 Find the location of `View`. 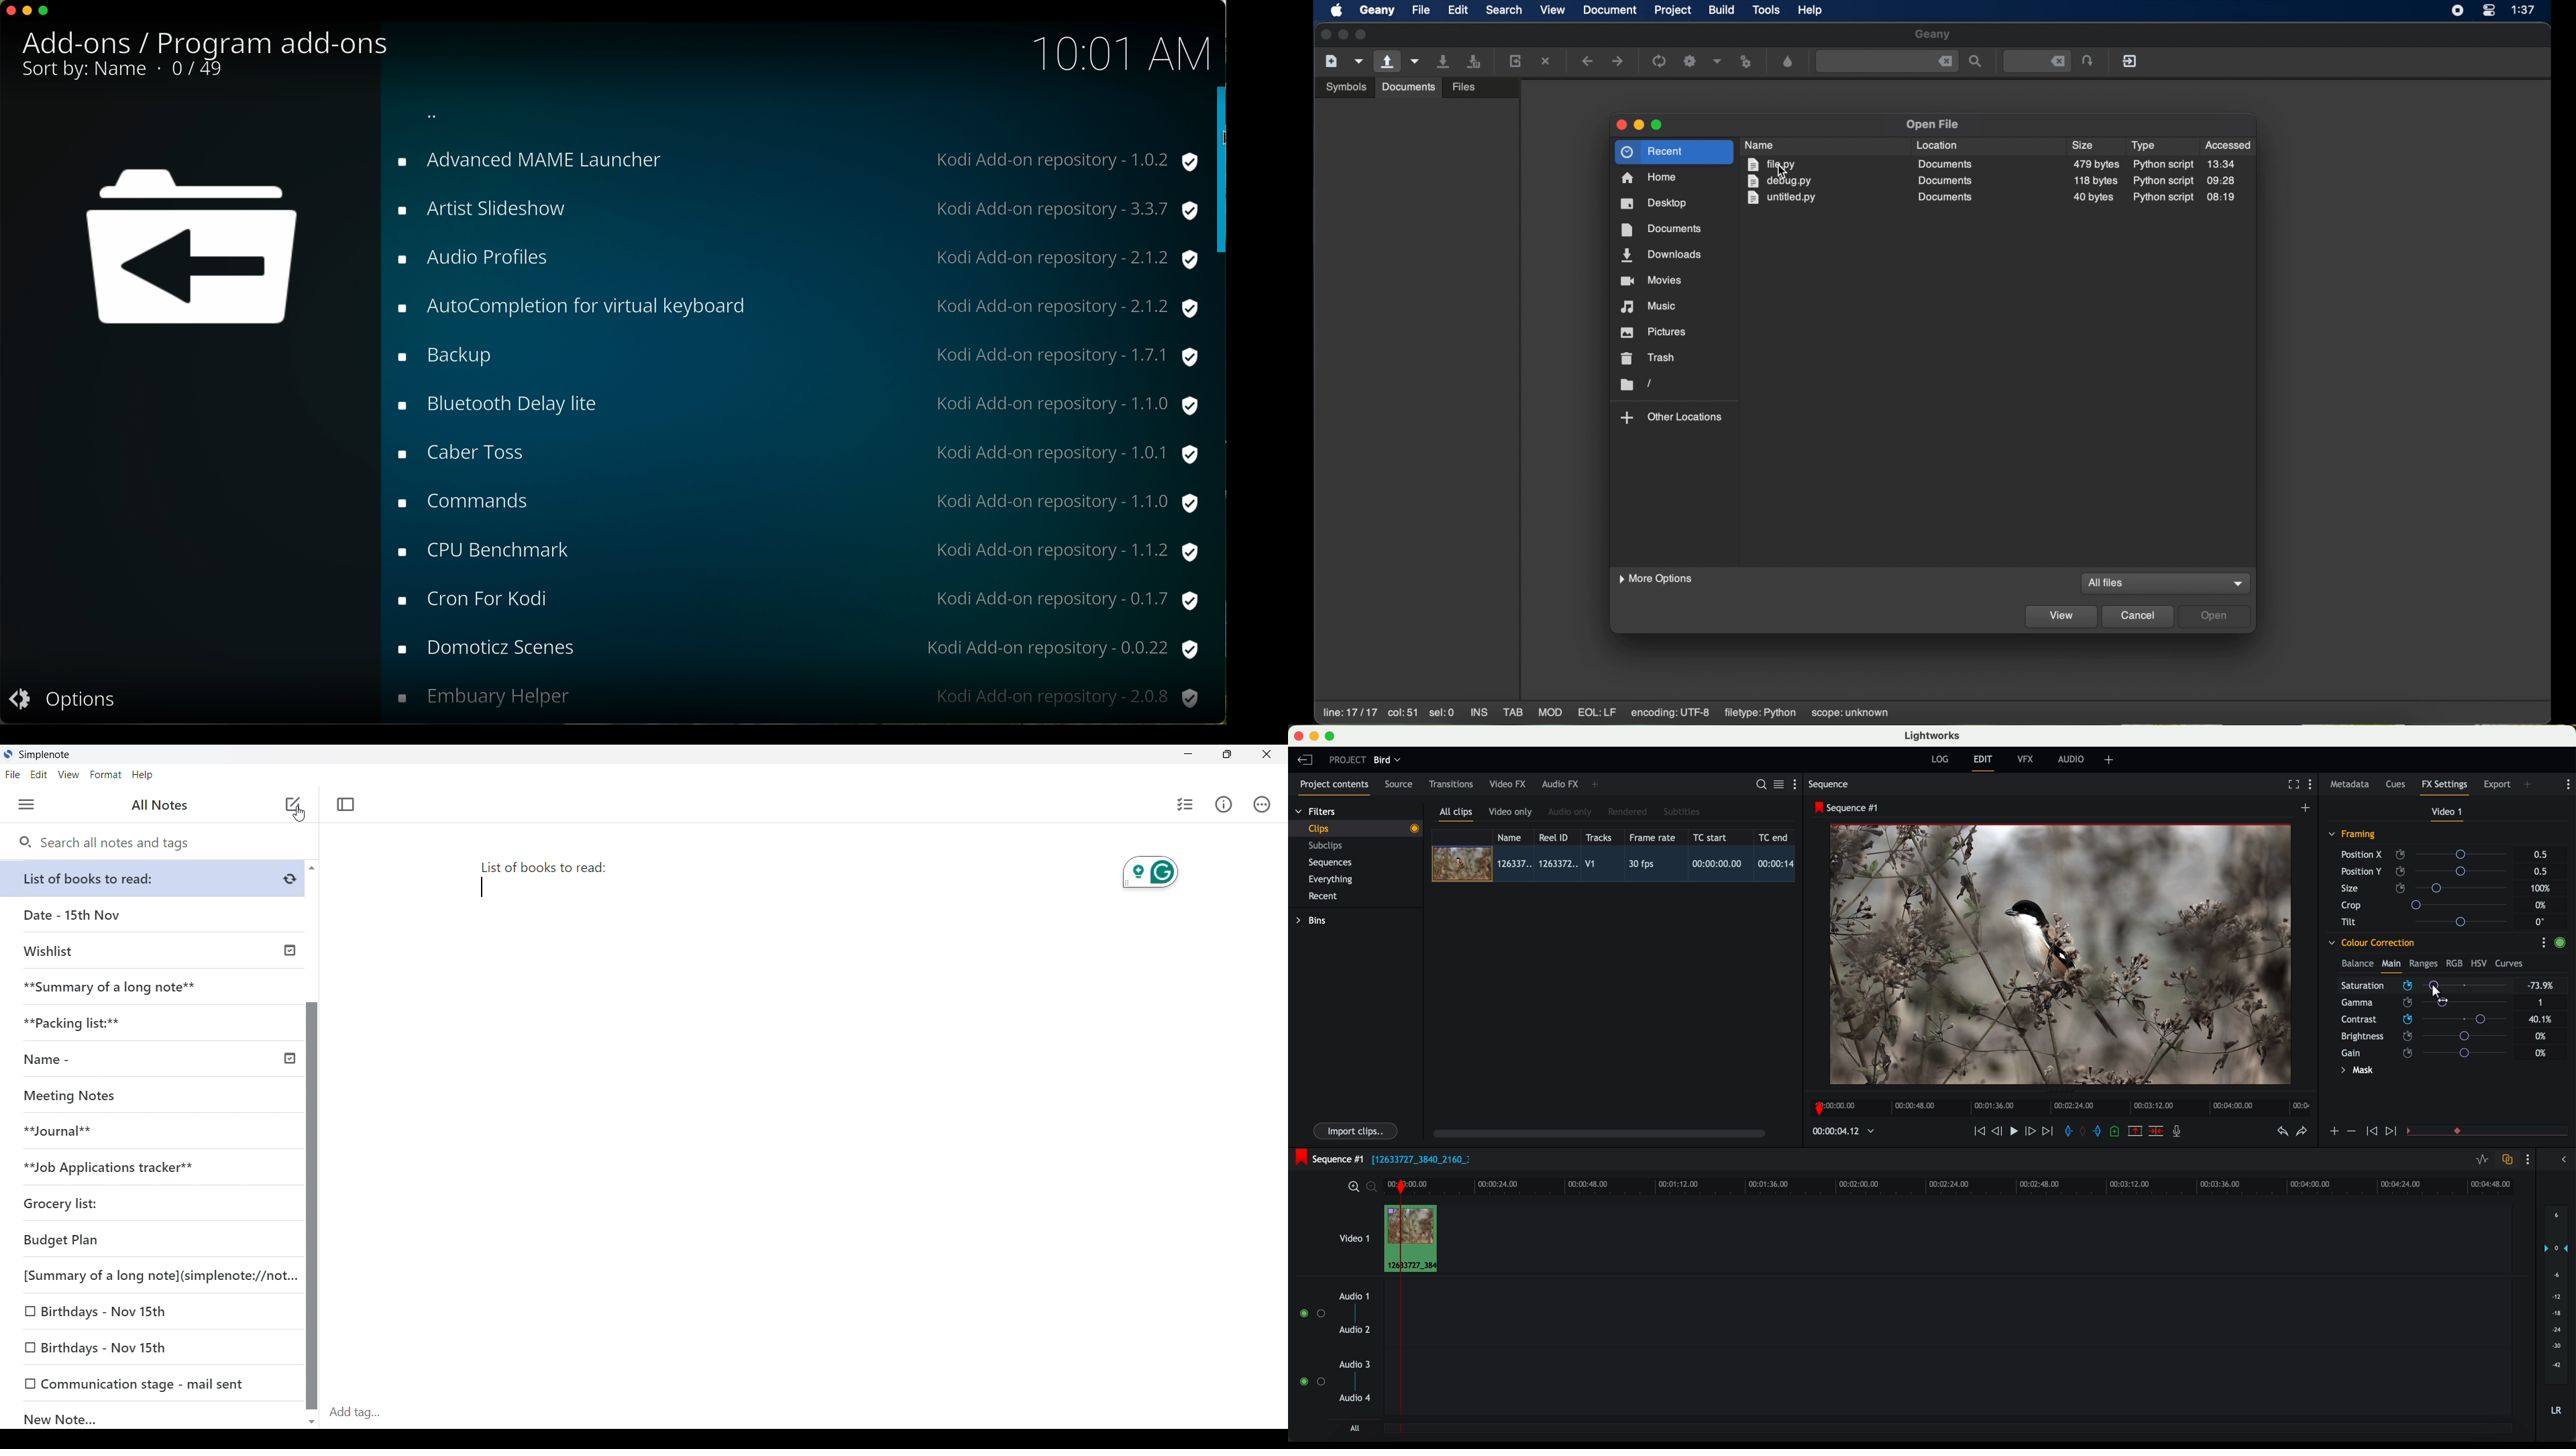

View is located at coordinates (69, 775).